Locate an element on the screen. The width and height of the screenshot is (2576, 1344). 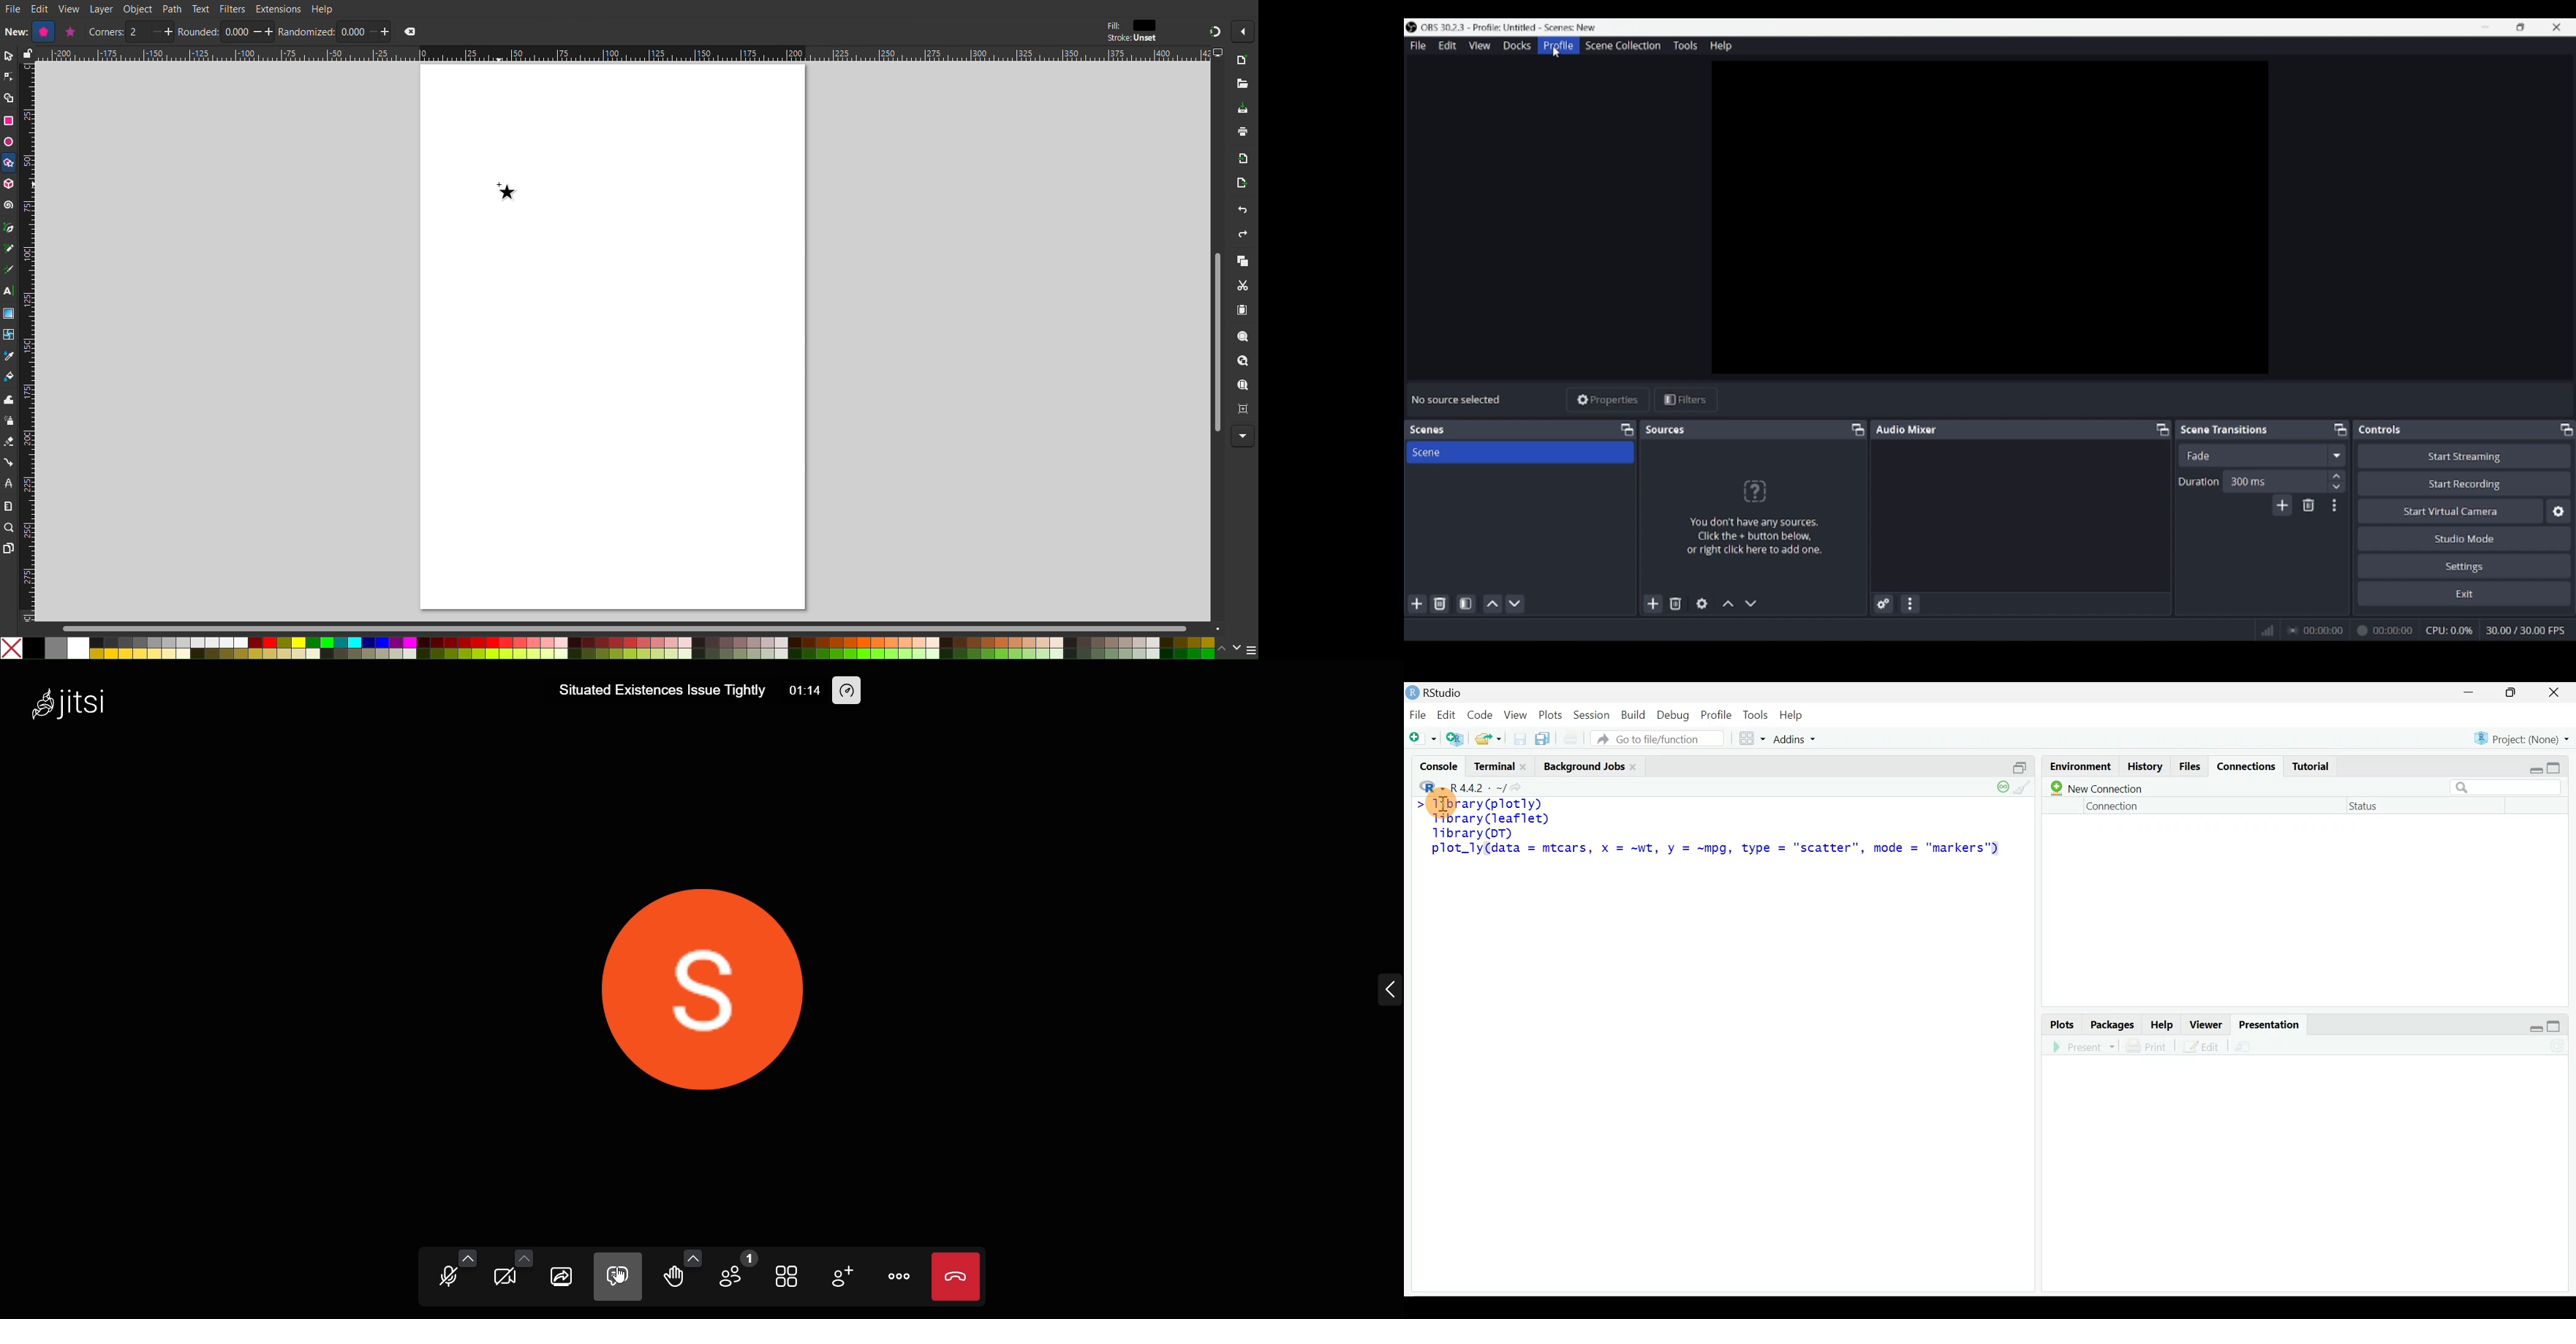
History is located at coordinates (2143, 766).